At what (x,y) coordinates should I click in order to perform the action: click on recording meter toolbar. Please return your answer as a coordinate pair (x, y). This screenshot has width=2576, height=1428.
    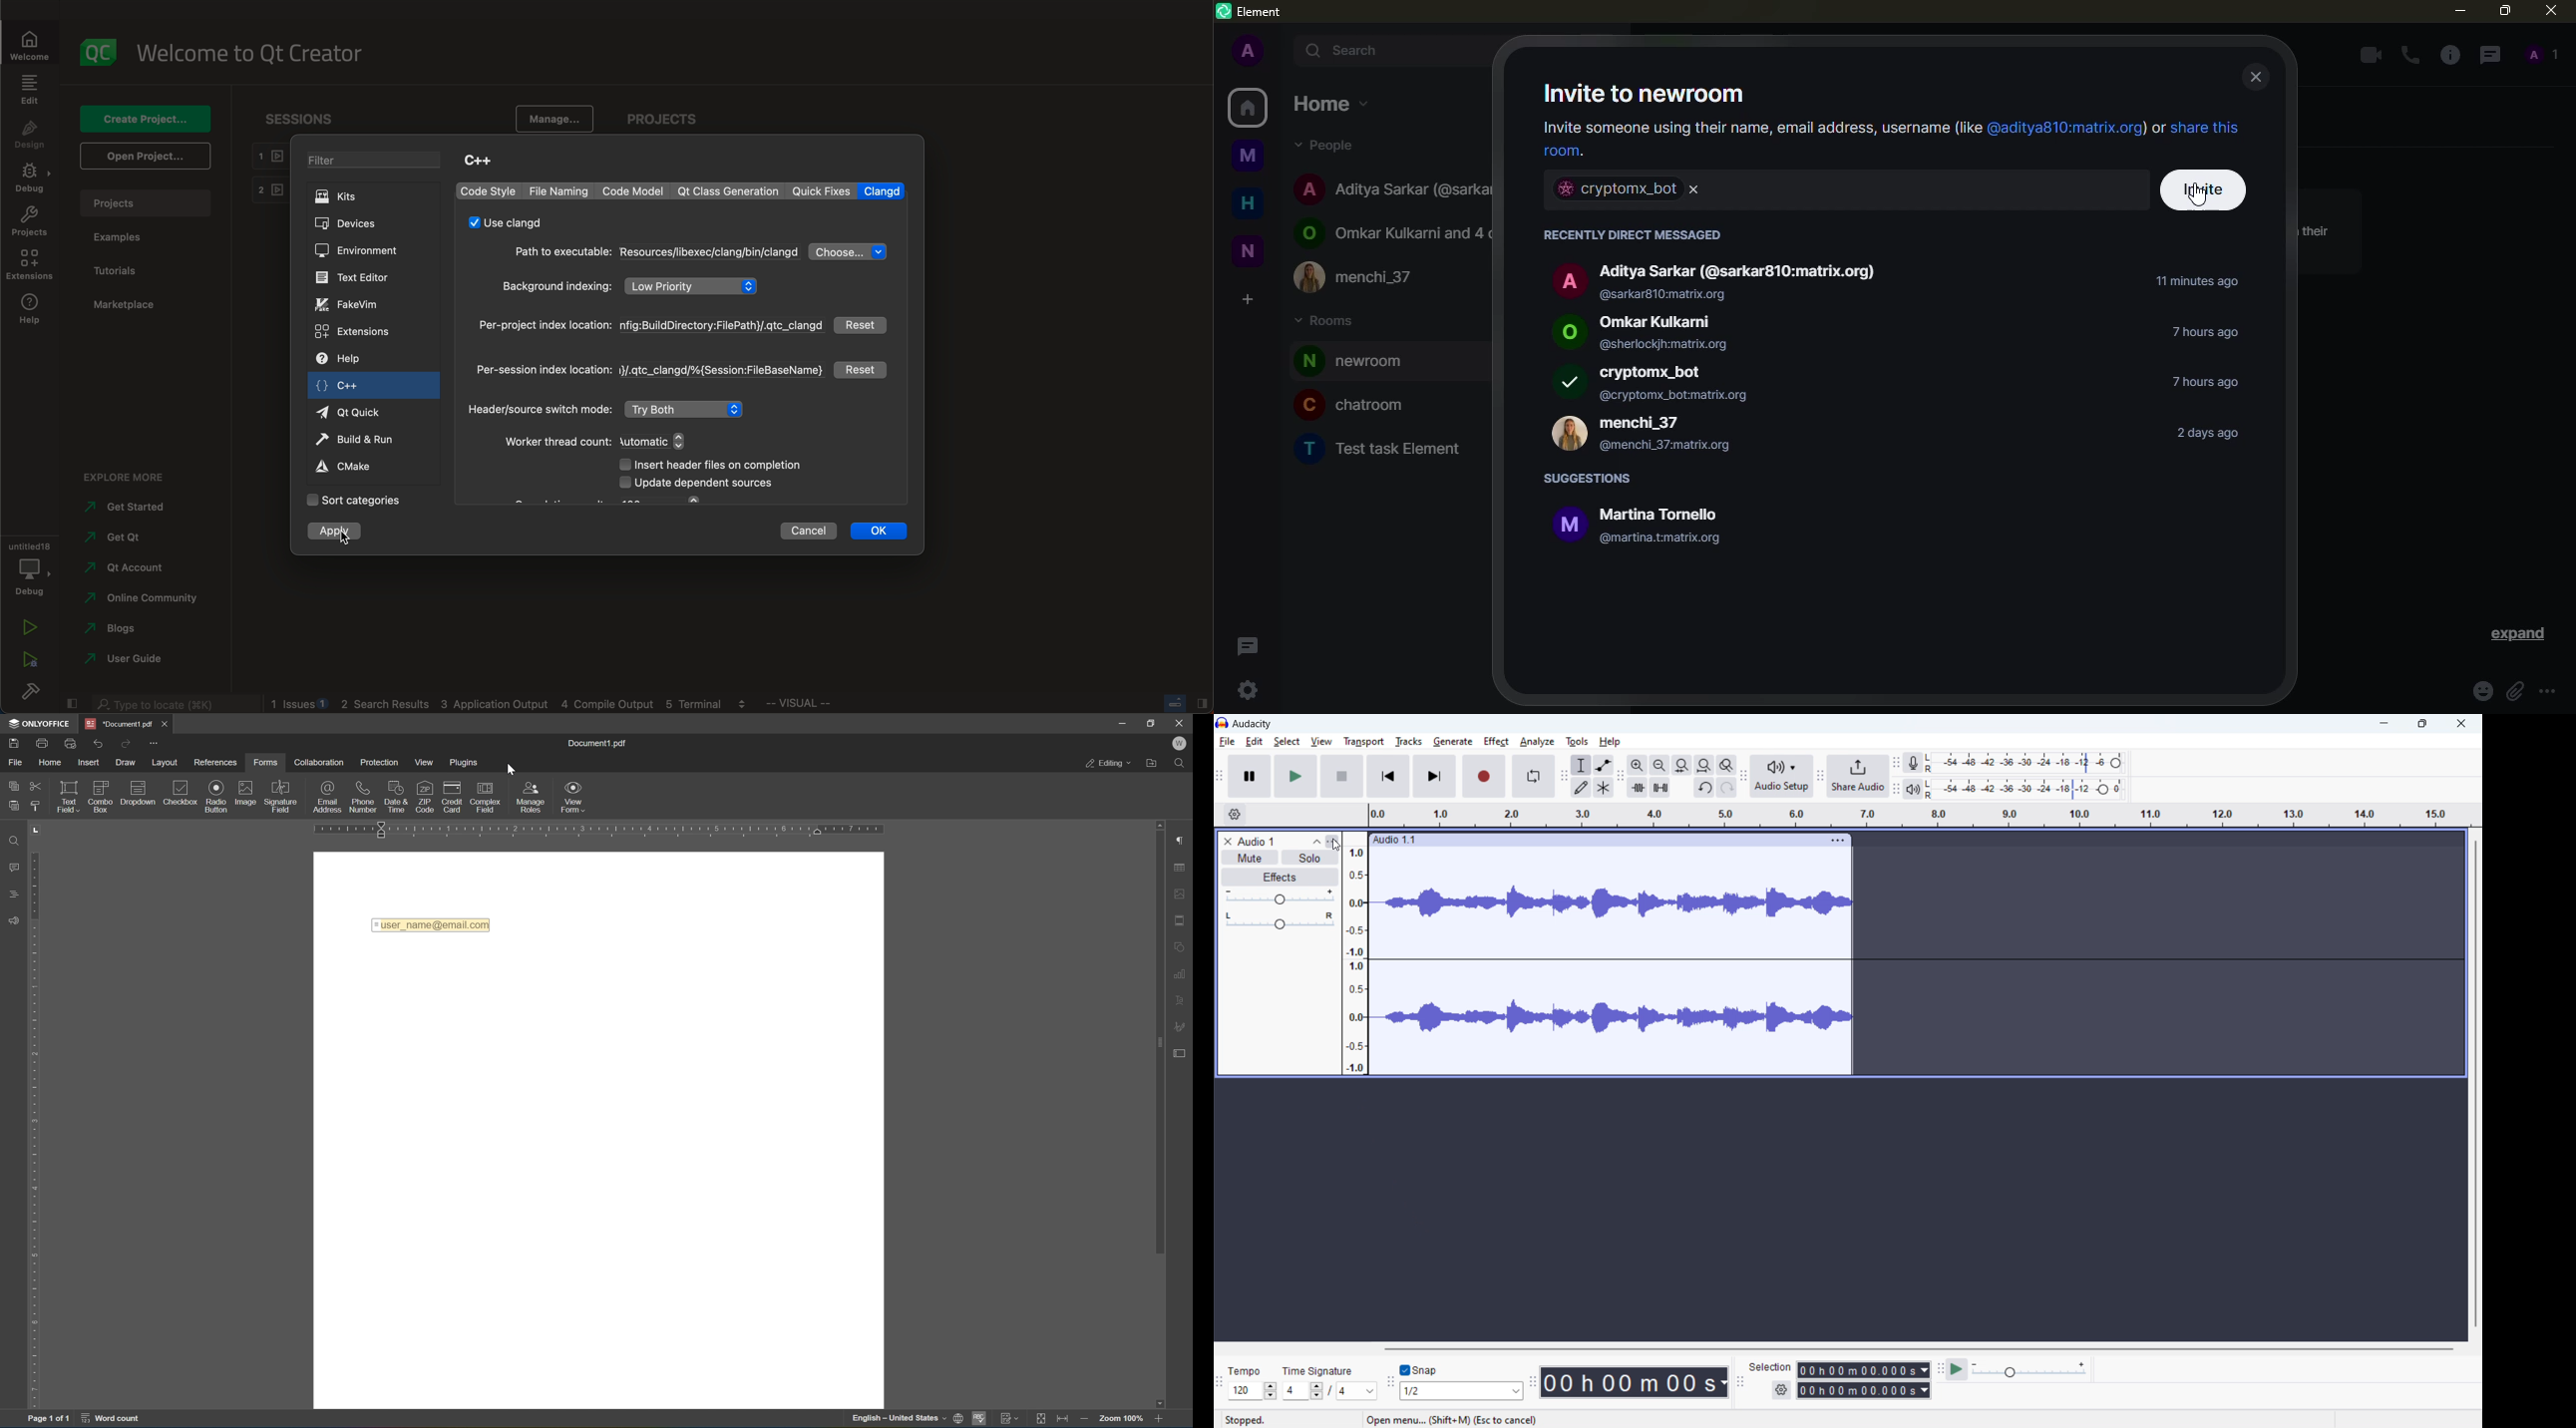
    Looking at the image, I should click on (1897, 762).